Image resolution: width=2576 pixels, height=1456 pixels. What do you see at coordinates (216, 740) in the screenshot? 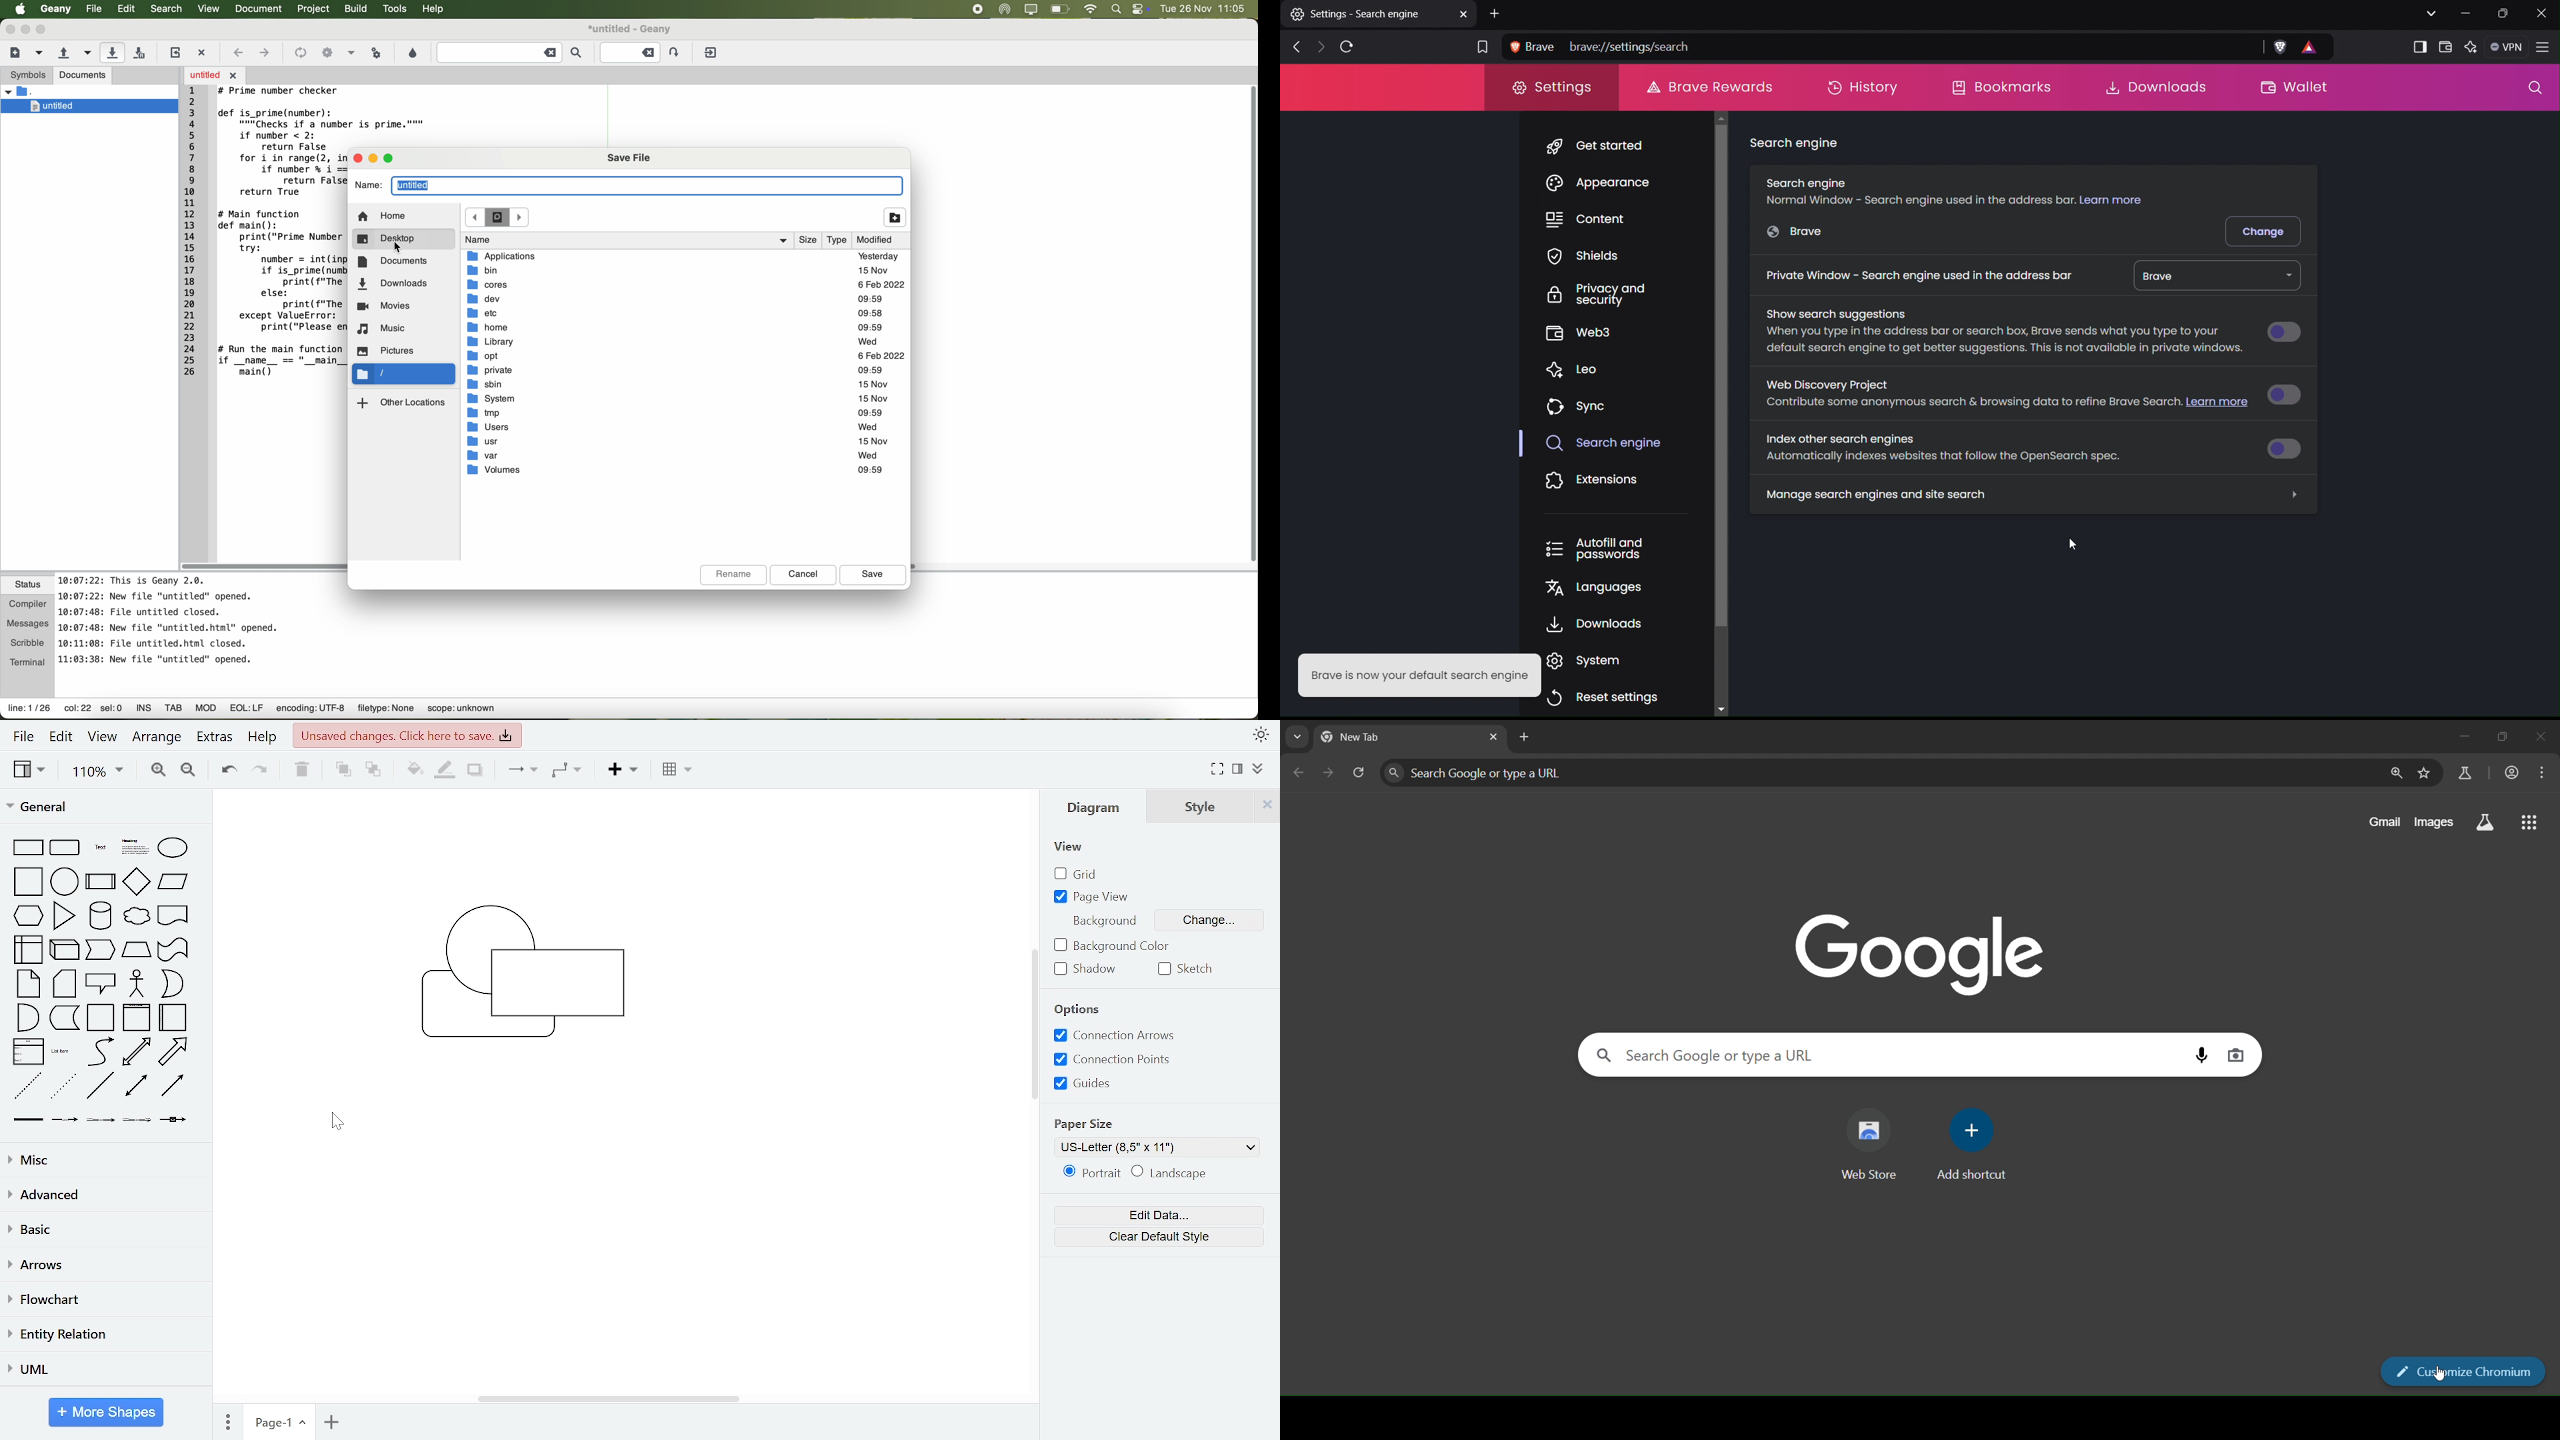
I see `extras` at bounding box center [216, 740].